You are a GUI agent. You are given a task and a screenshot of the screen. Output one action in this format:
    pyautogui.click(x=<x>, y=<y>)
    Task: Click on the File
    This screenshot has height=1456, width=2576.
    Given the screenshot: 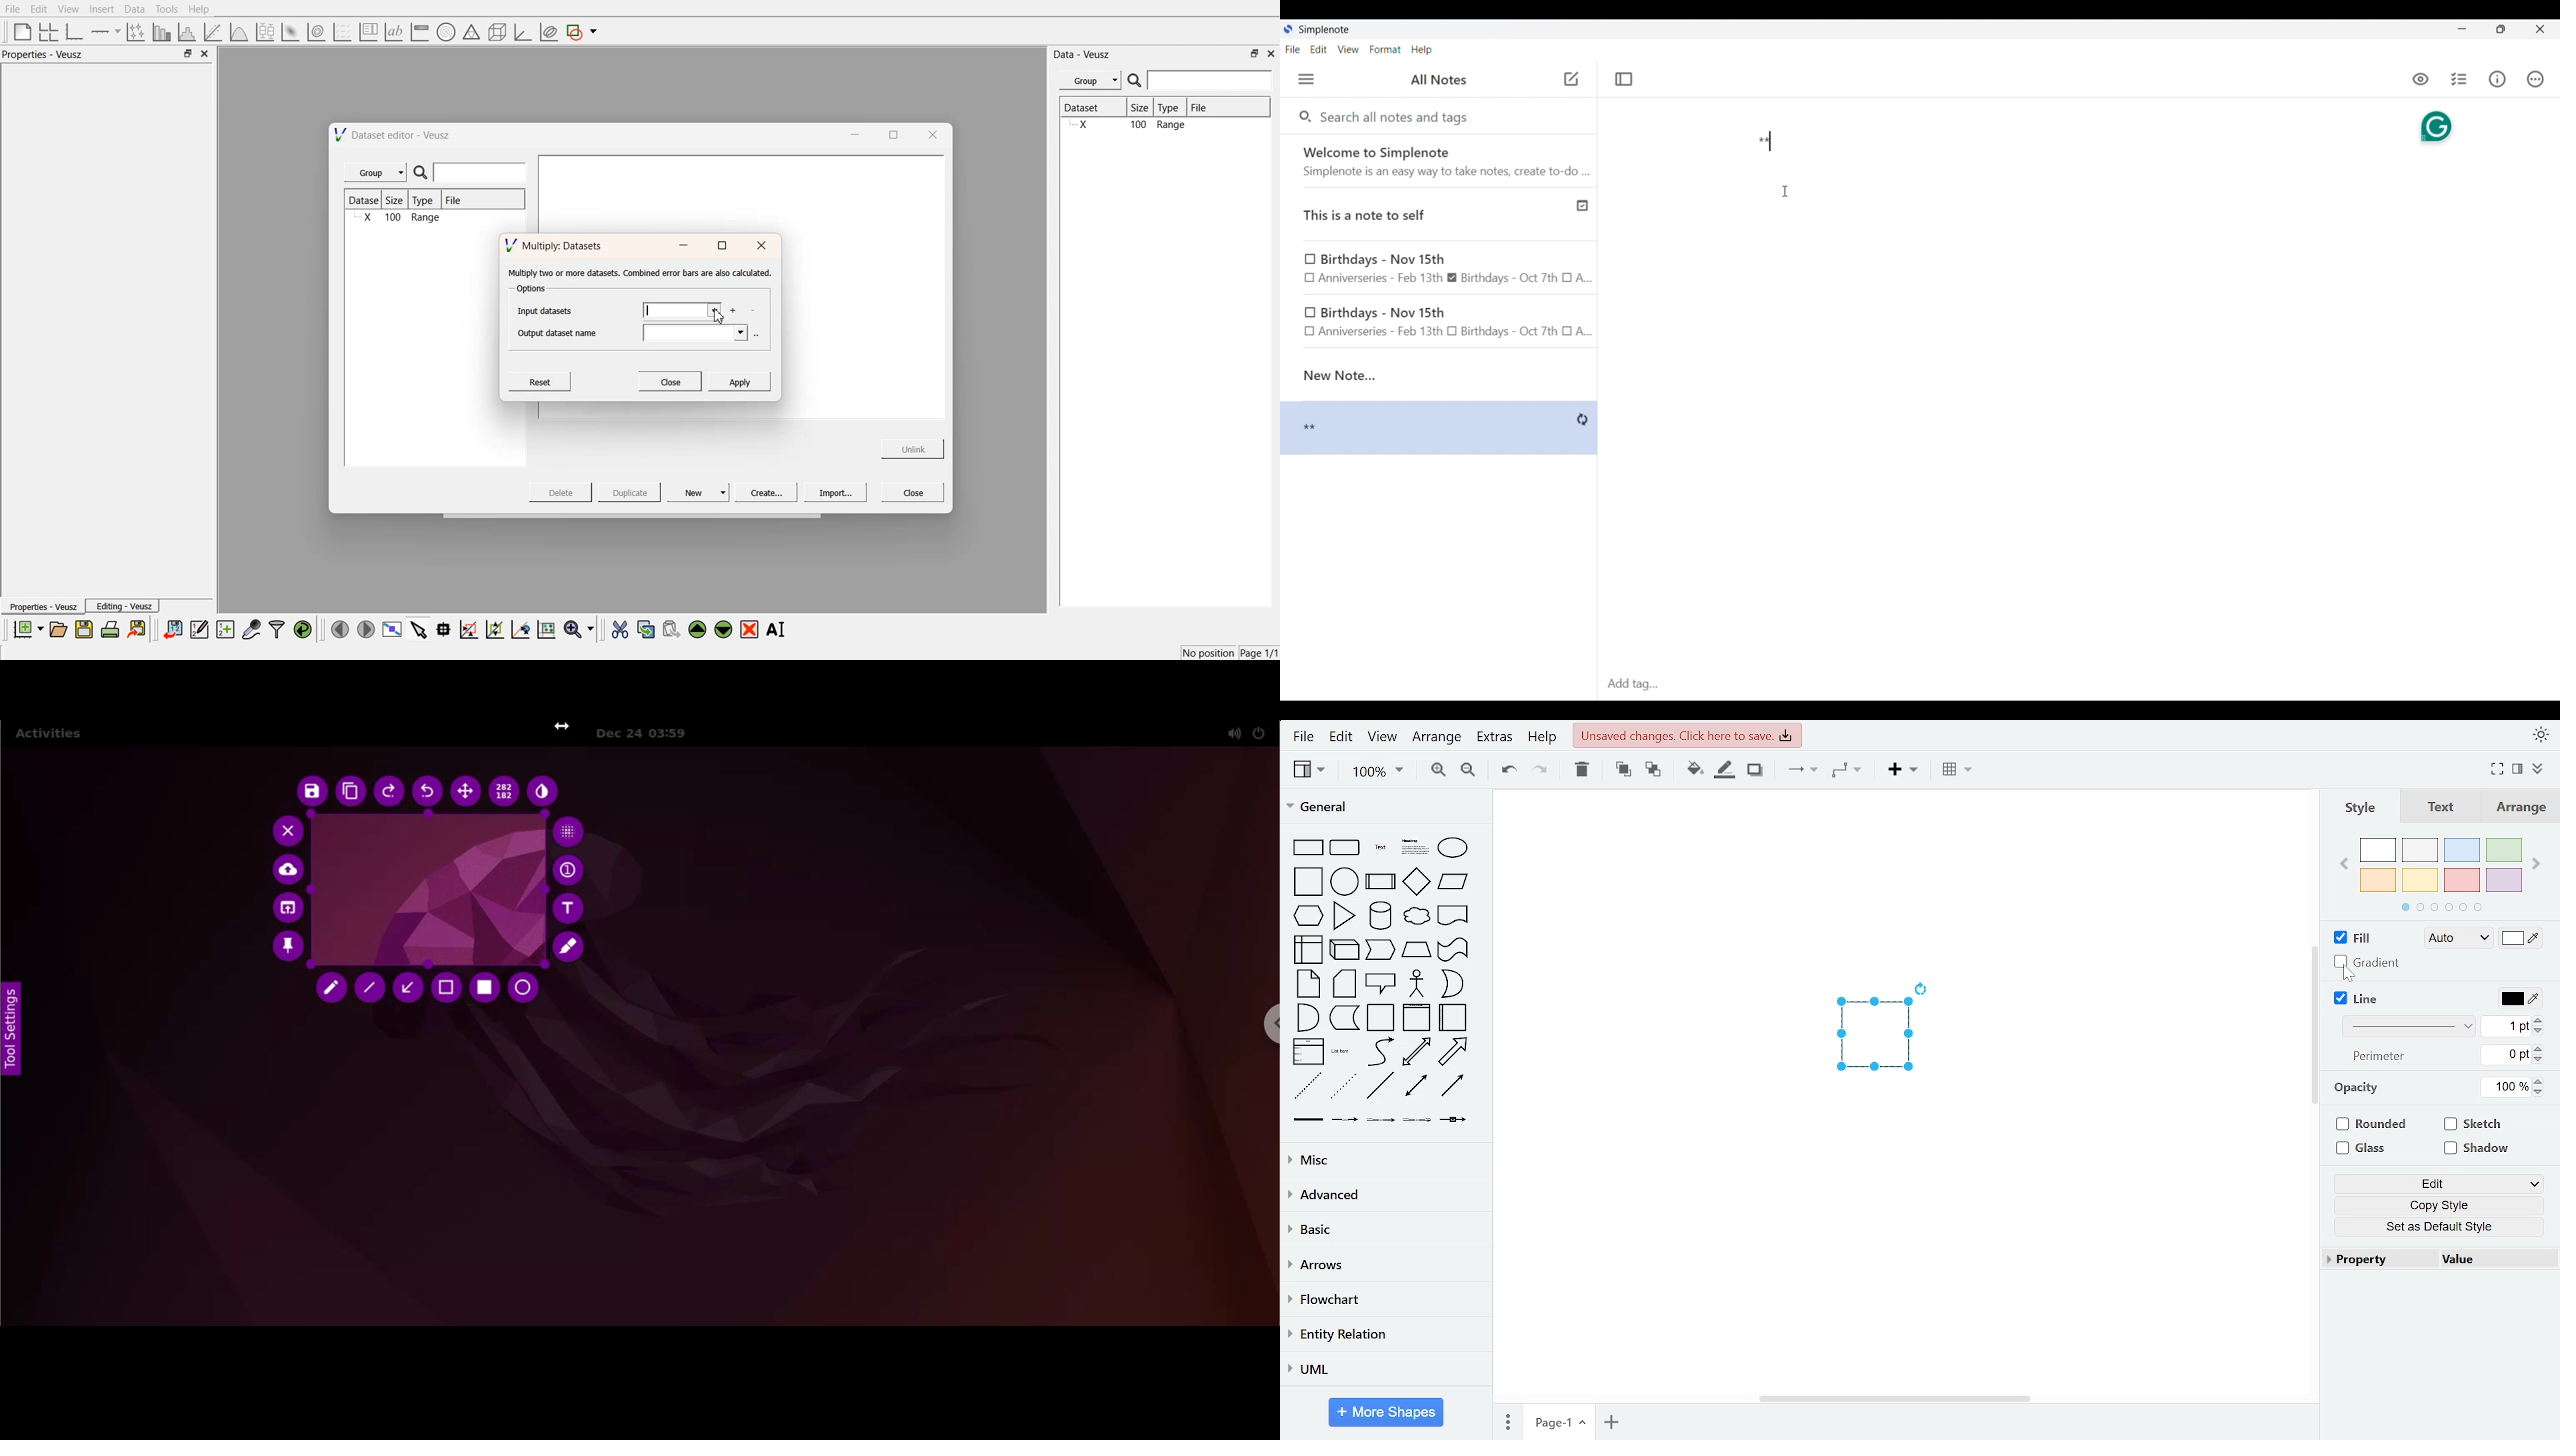 What is the action you would take?
    pyautogui.click(x=13, y=9)
    